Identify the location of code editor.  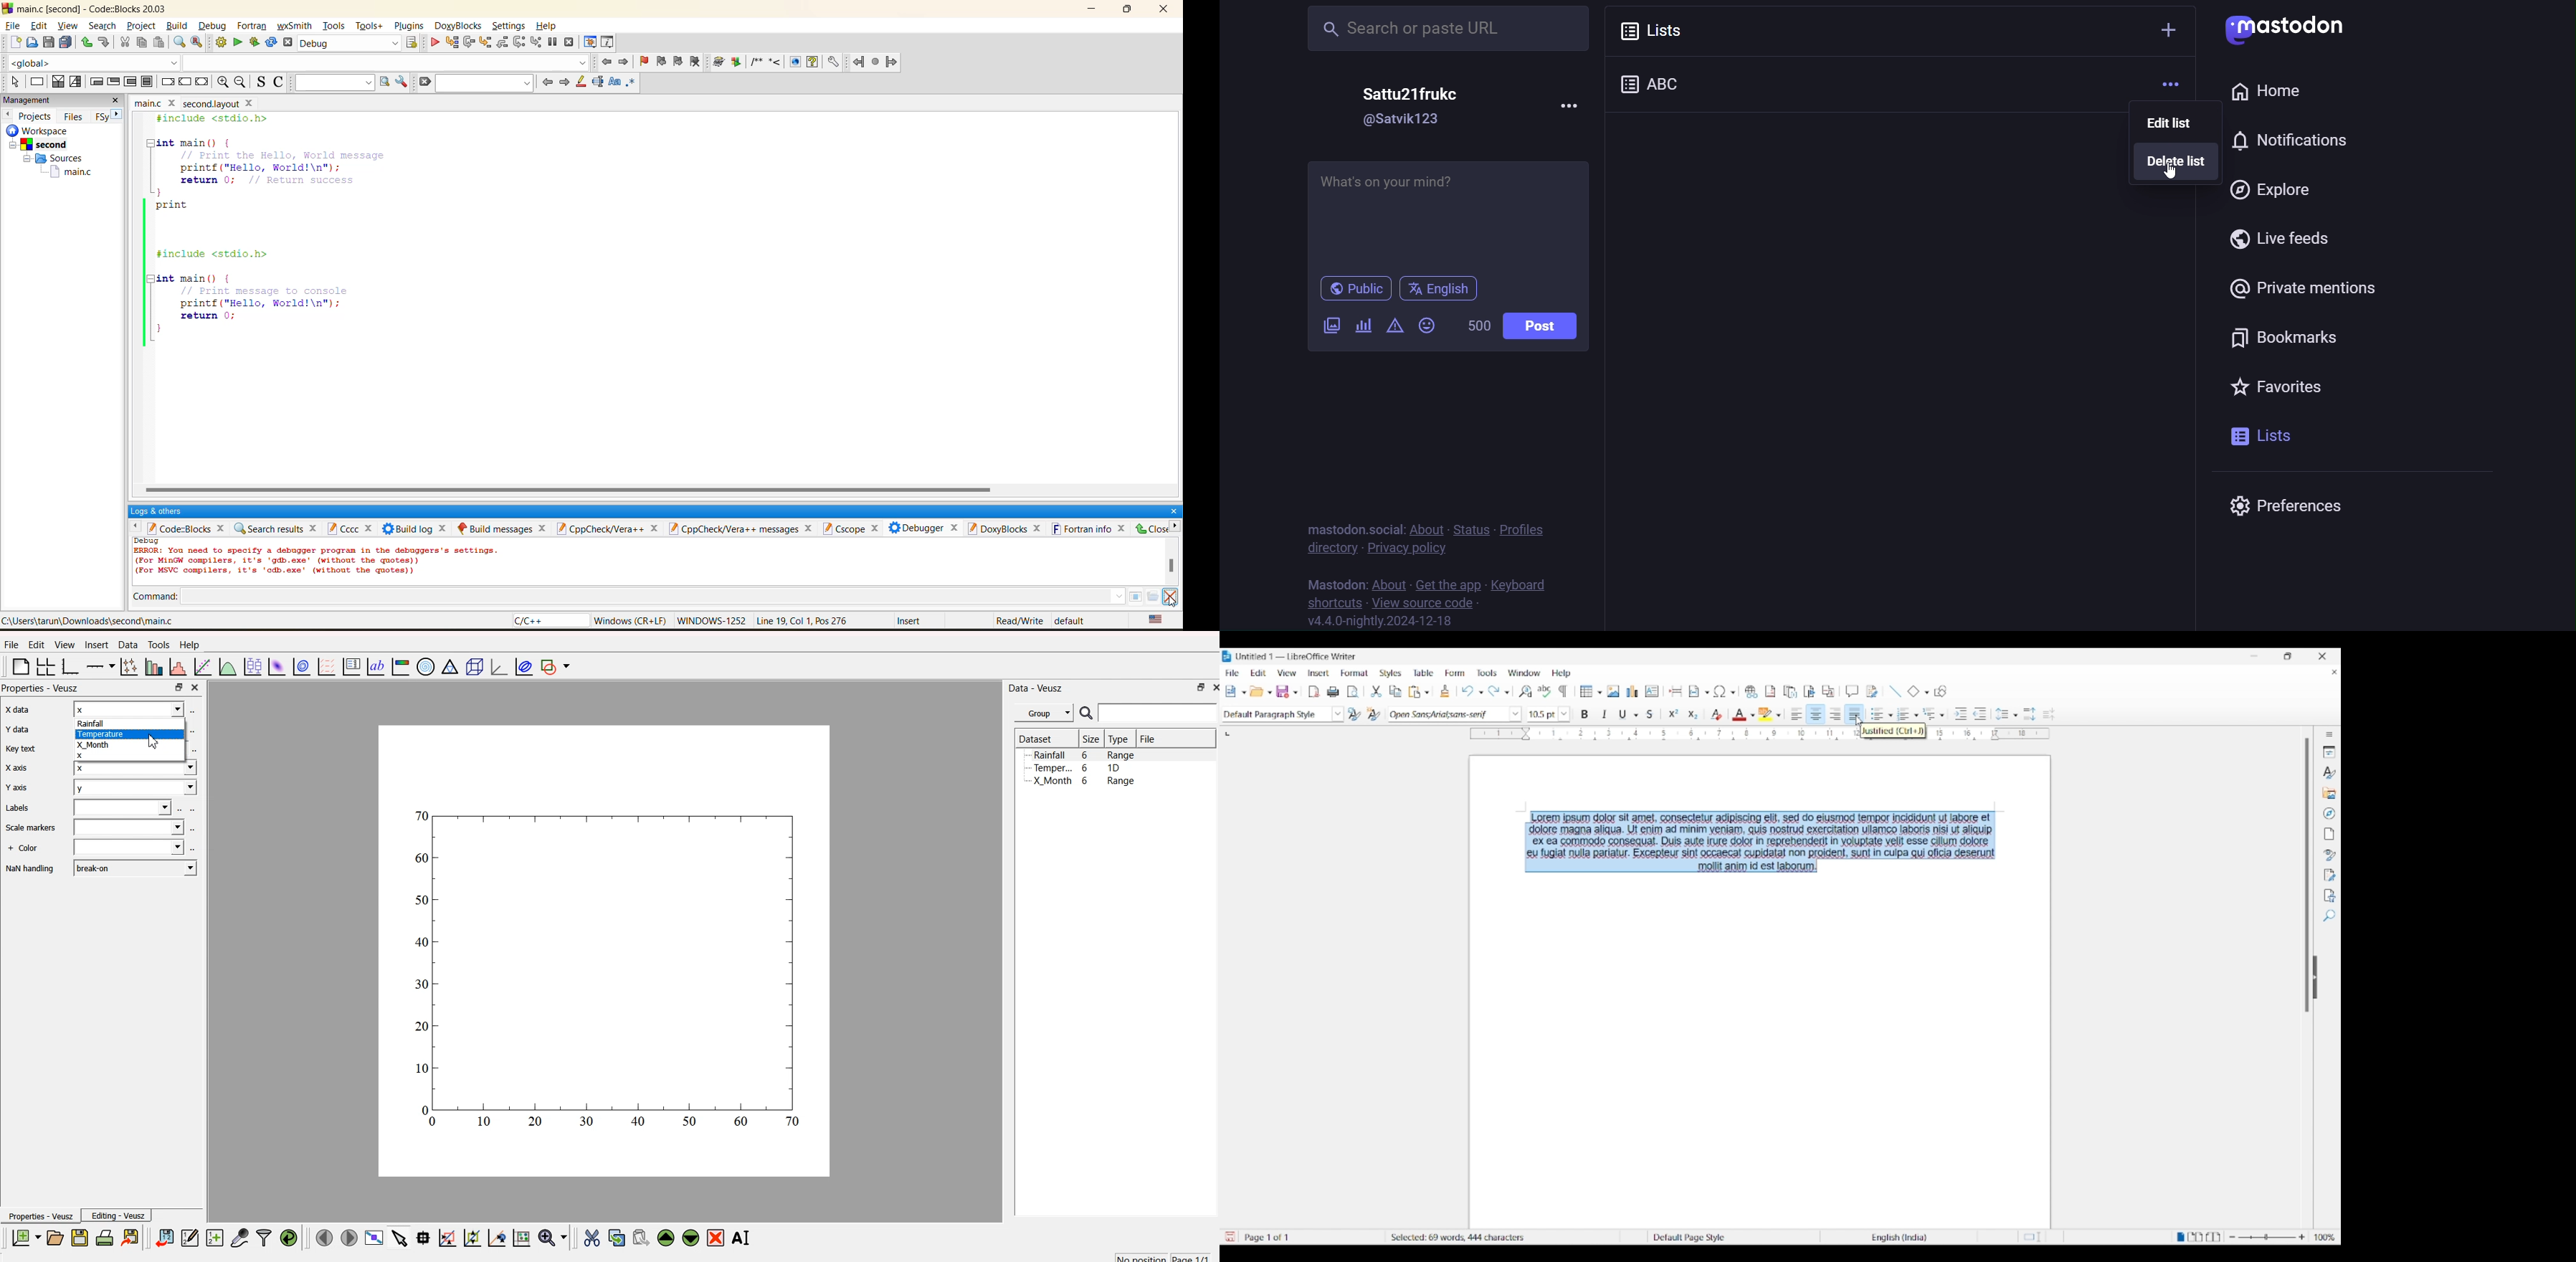
(274, 232).